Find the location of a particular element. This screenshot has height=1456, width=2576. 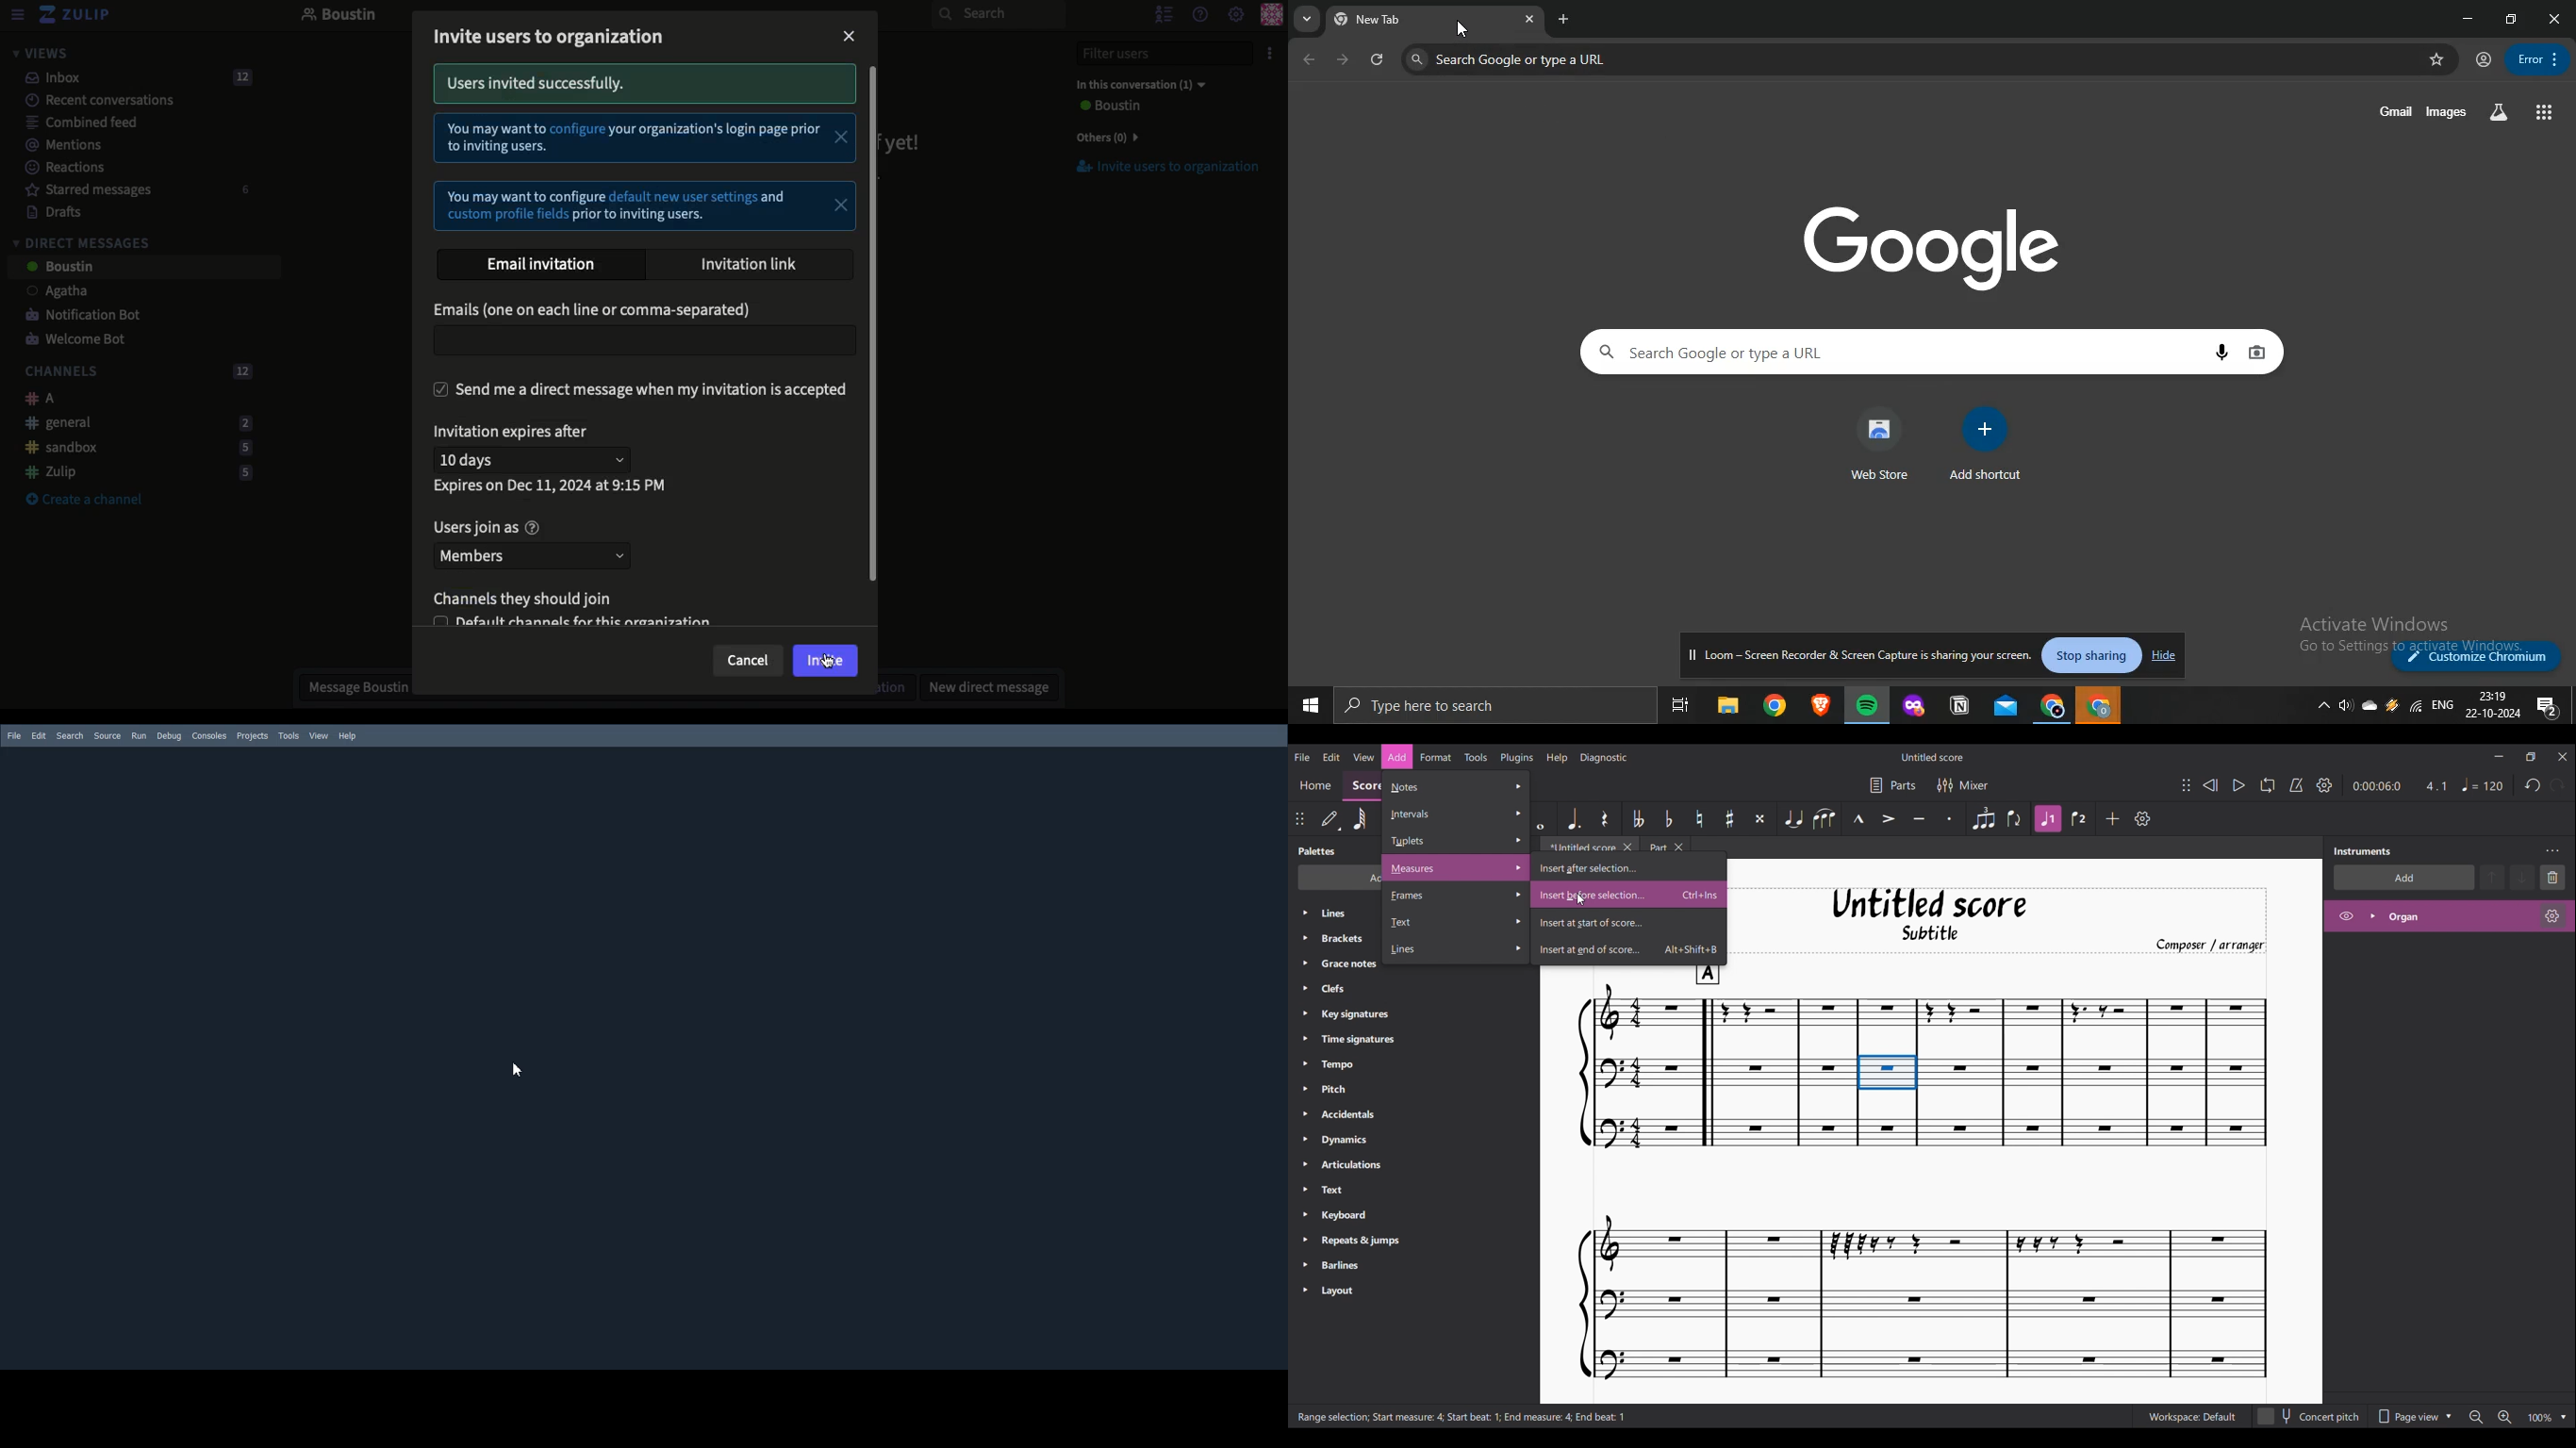

Debug is located at coordinates (169, 737).